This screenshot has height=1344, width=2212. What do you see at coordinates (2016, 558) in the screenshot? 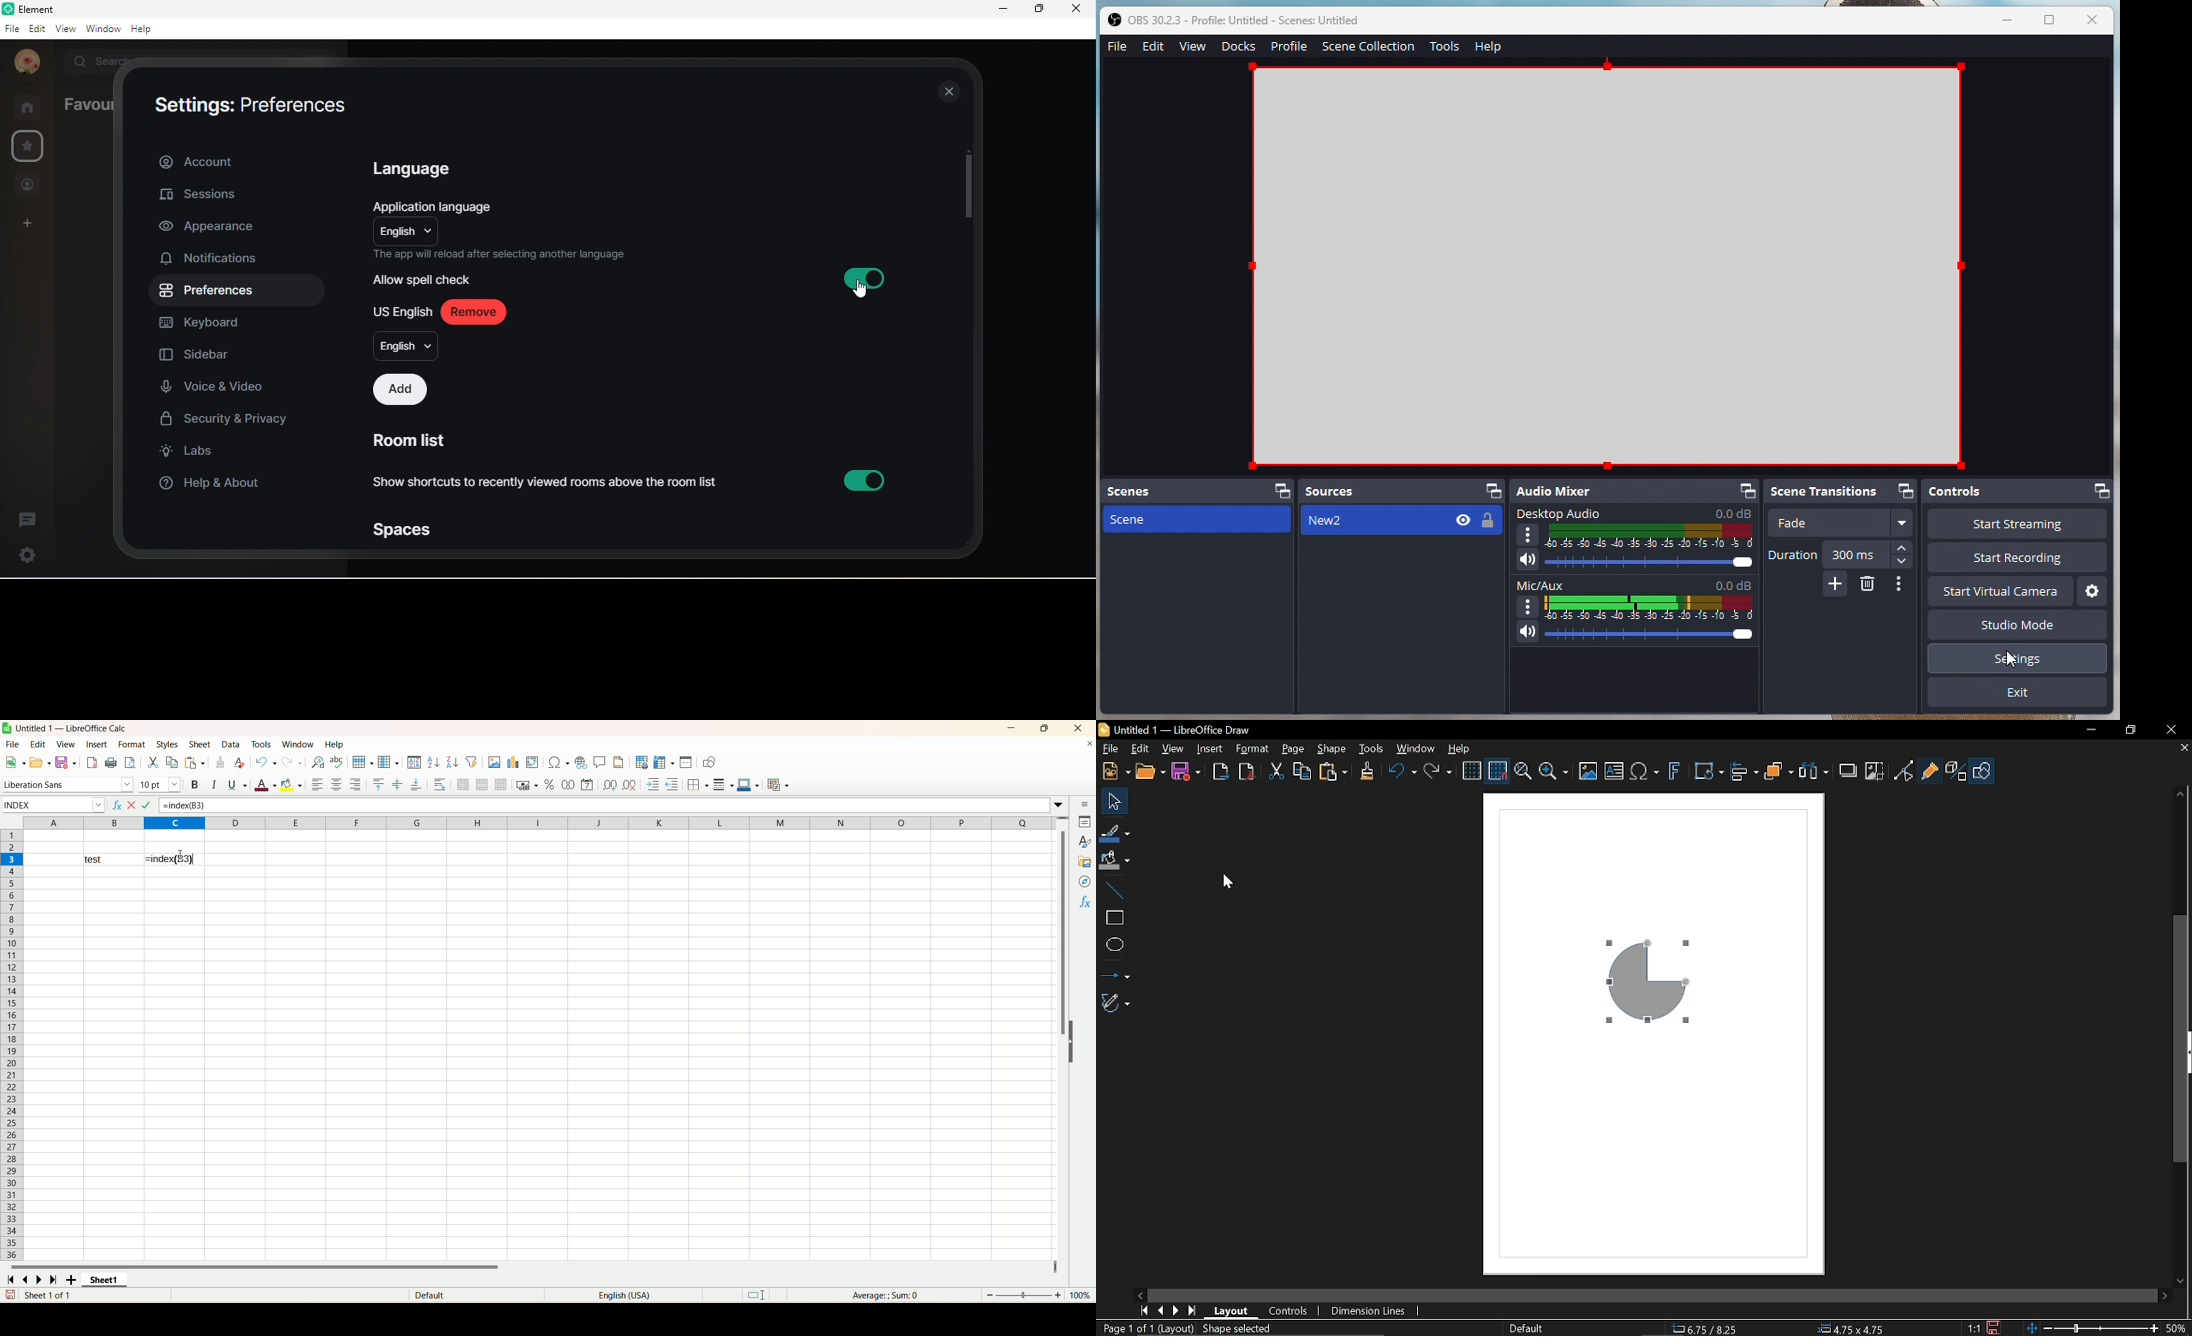
I see `Start recording` at bounding box center [2016, 558].